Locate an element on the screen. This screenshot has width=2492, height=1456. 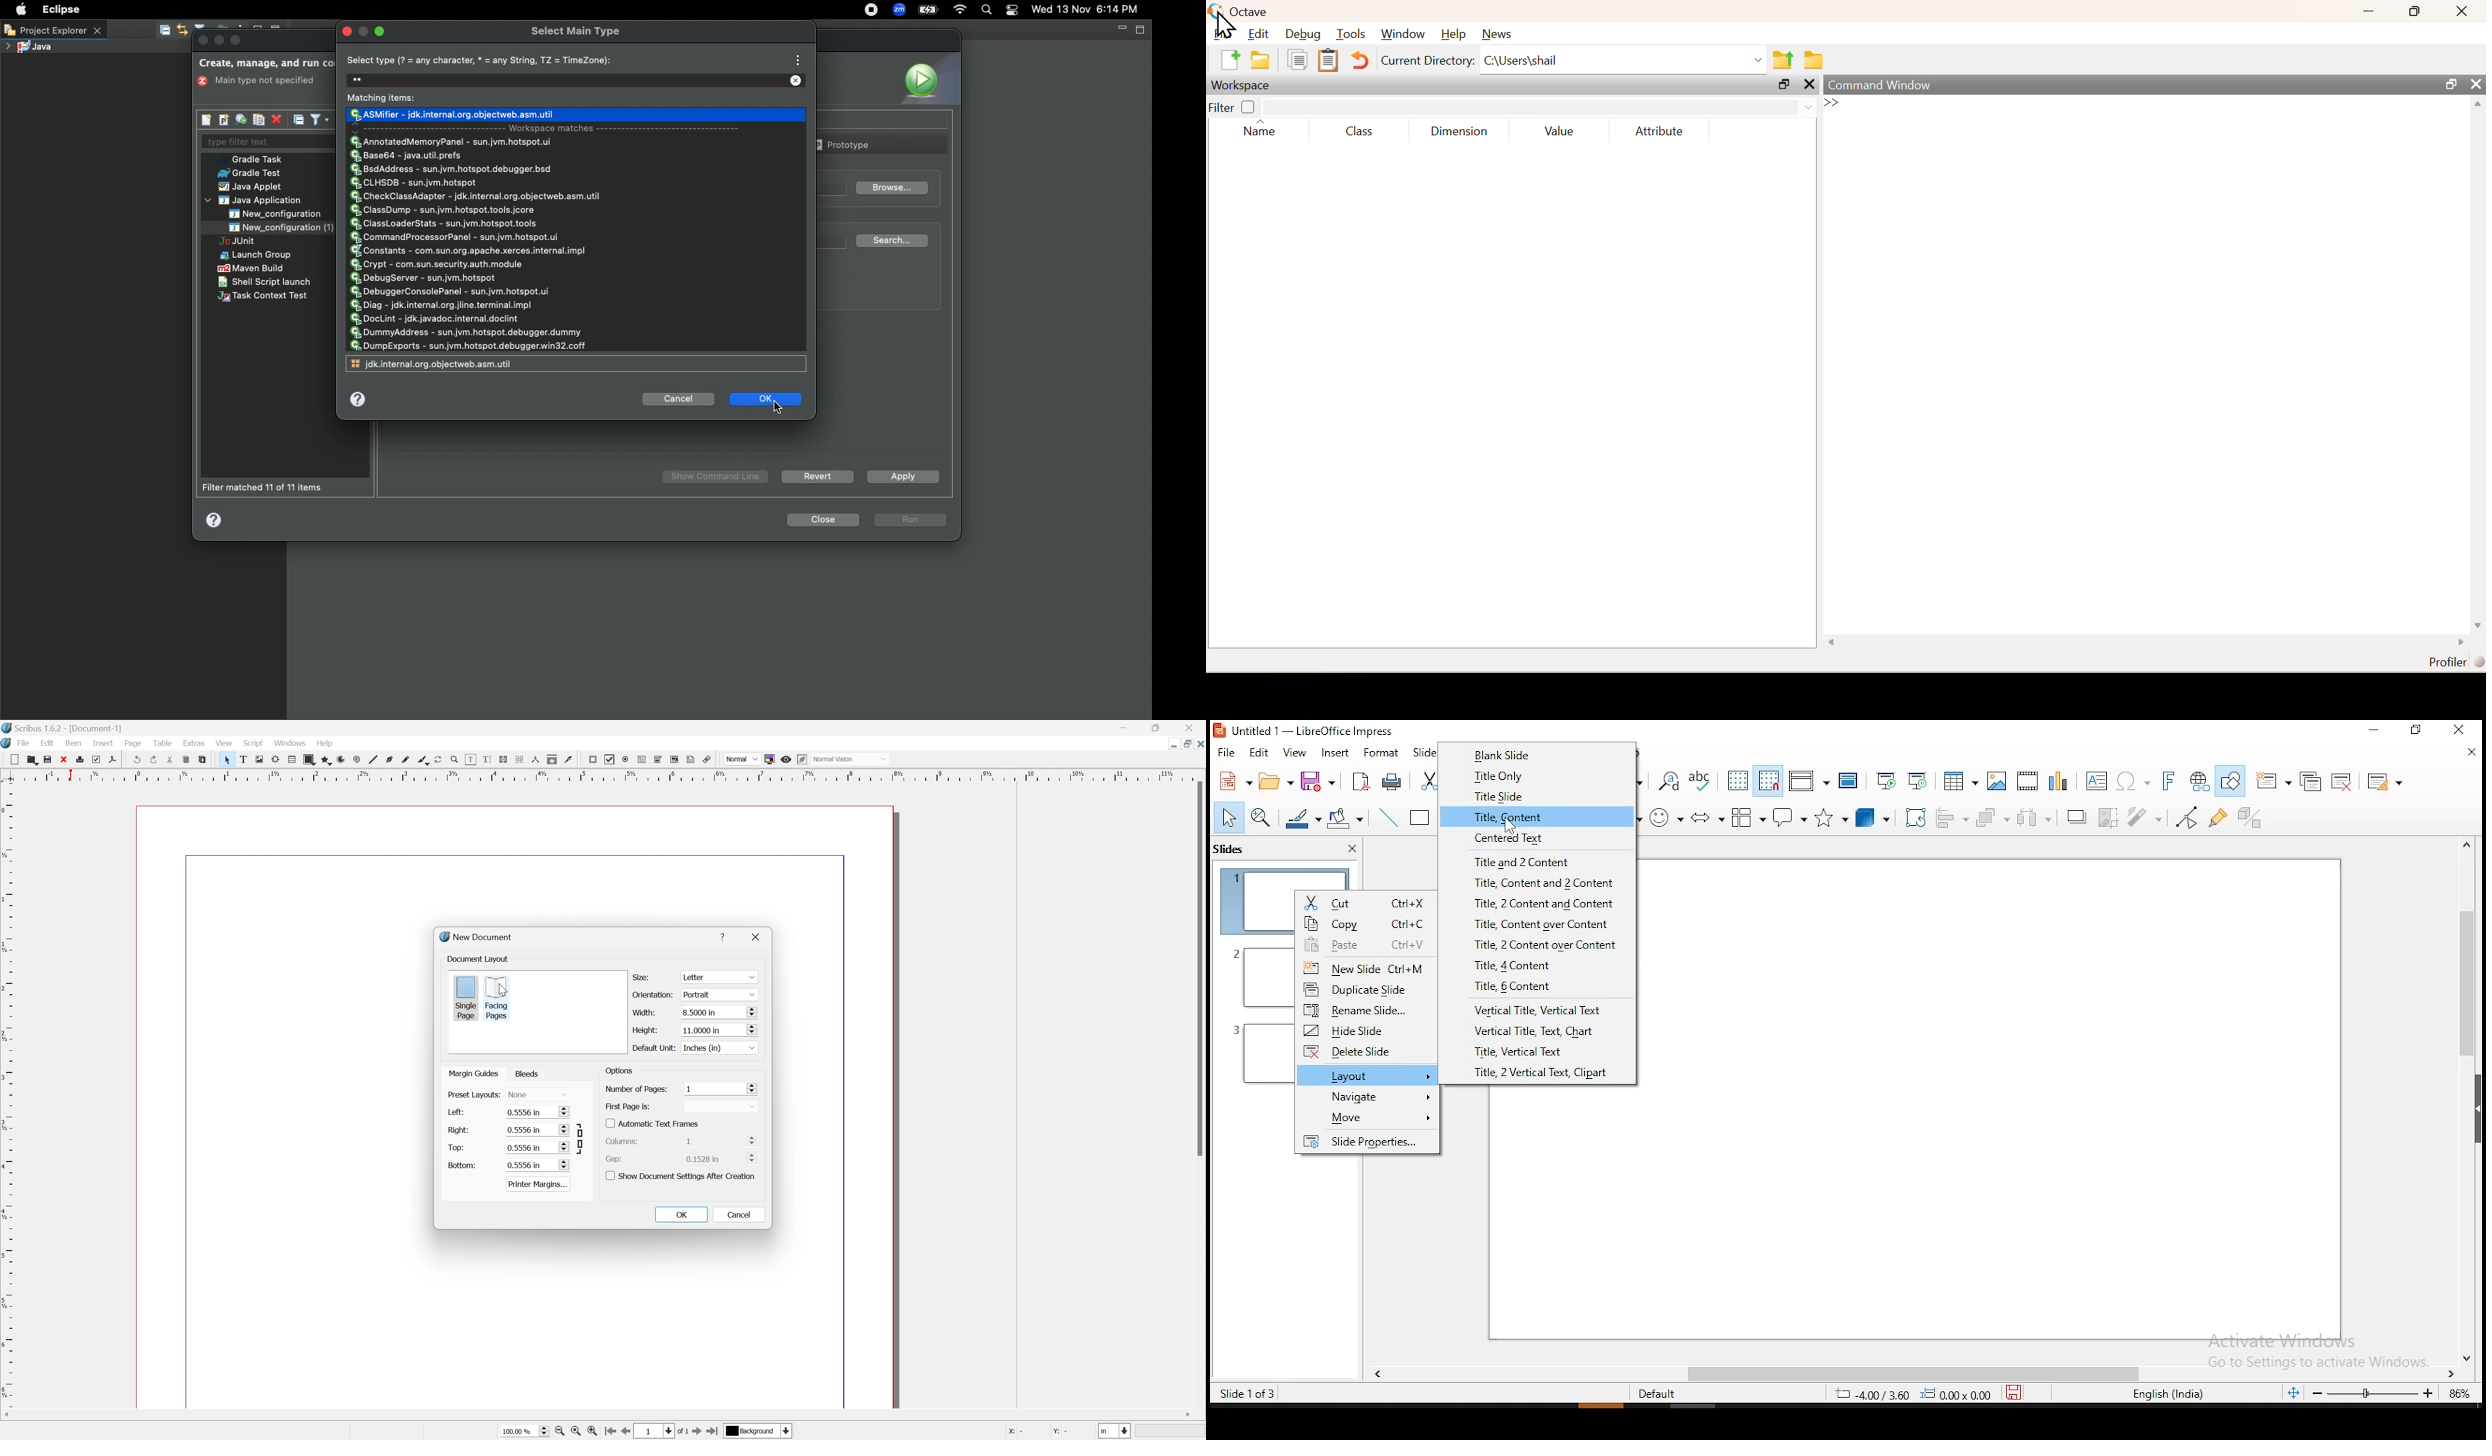
new slide is located at coordinates (1368, 968).